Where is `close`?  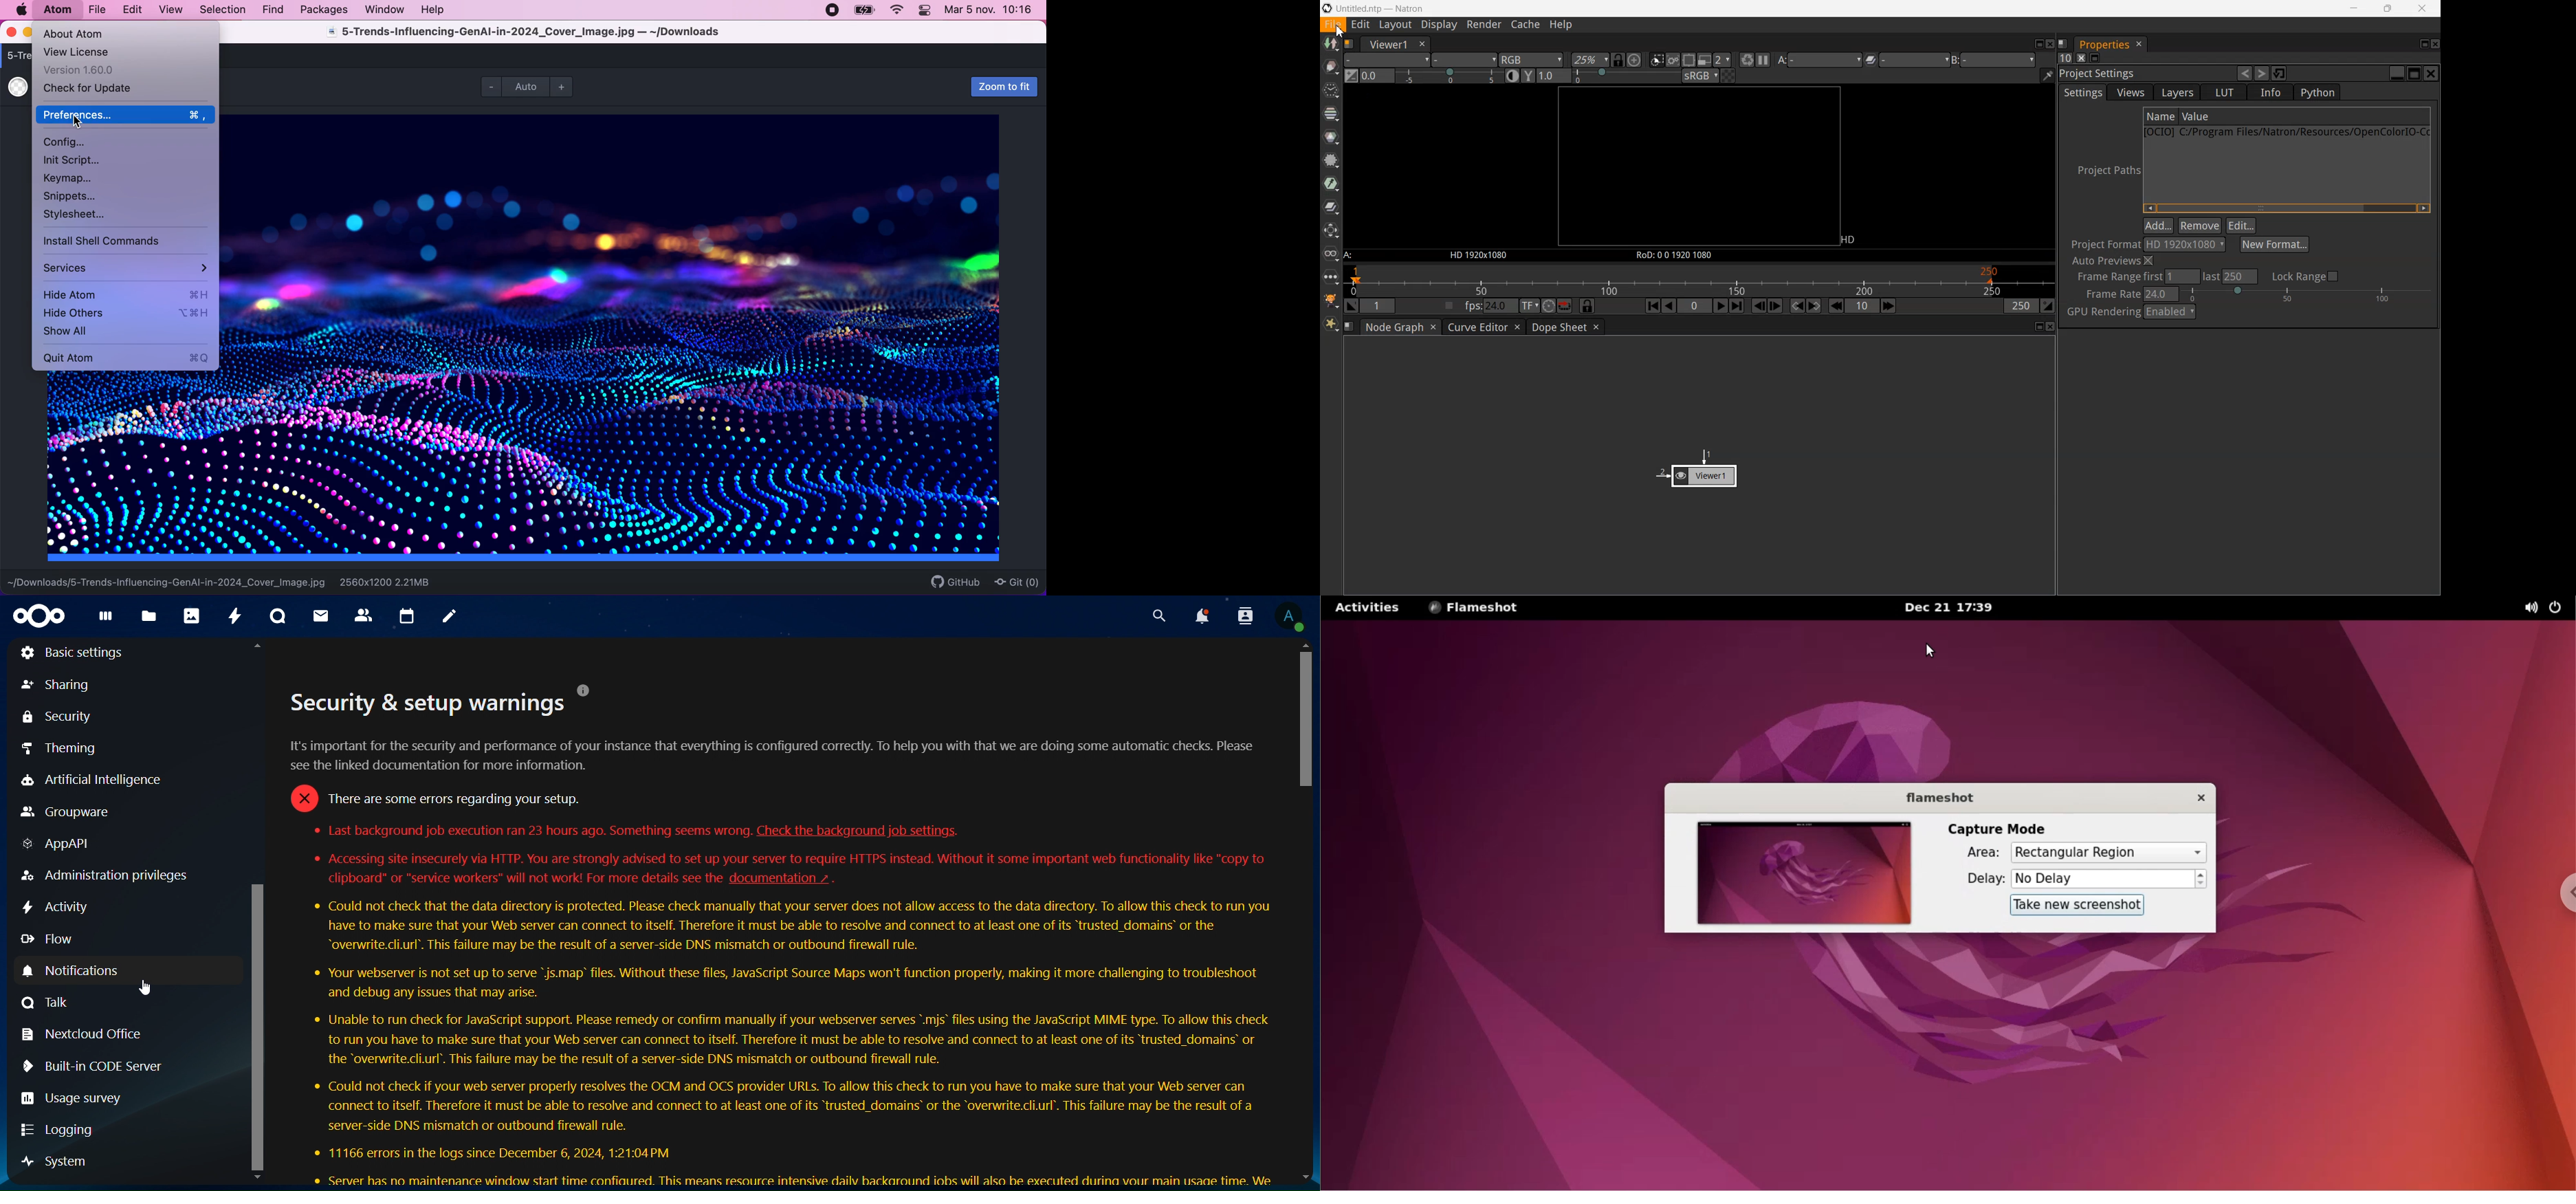 close is located at coordinates (12, 33).